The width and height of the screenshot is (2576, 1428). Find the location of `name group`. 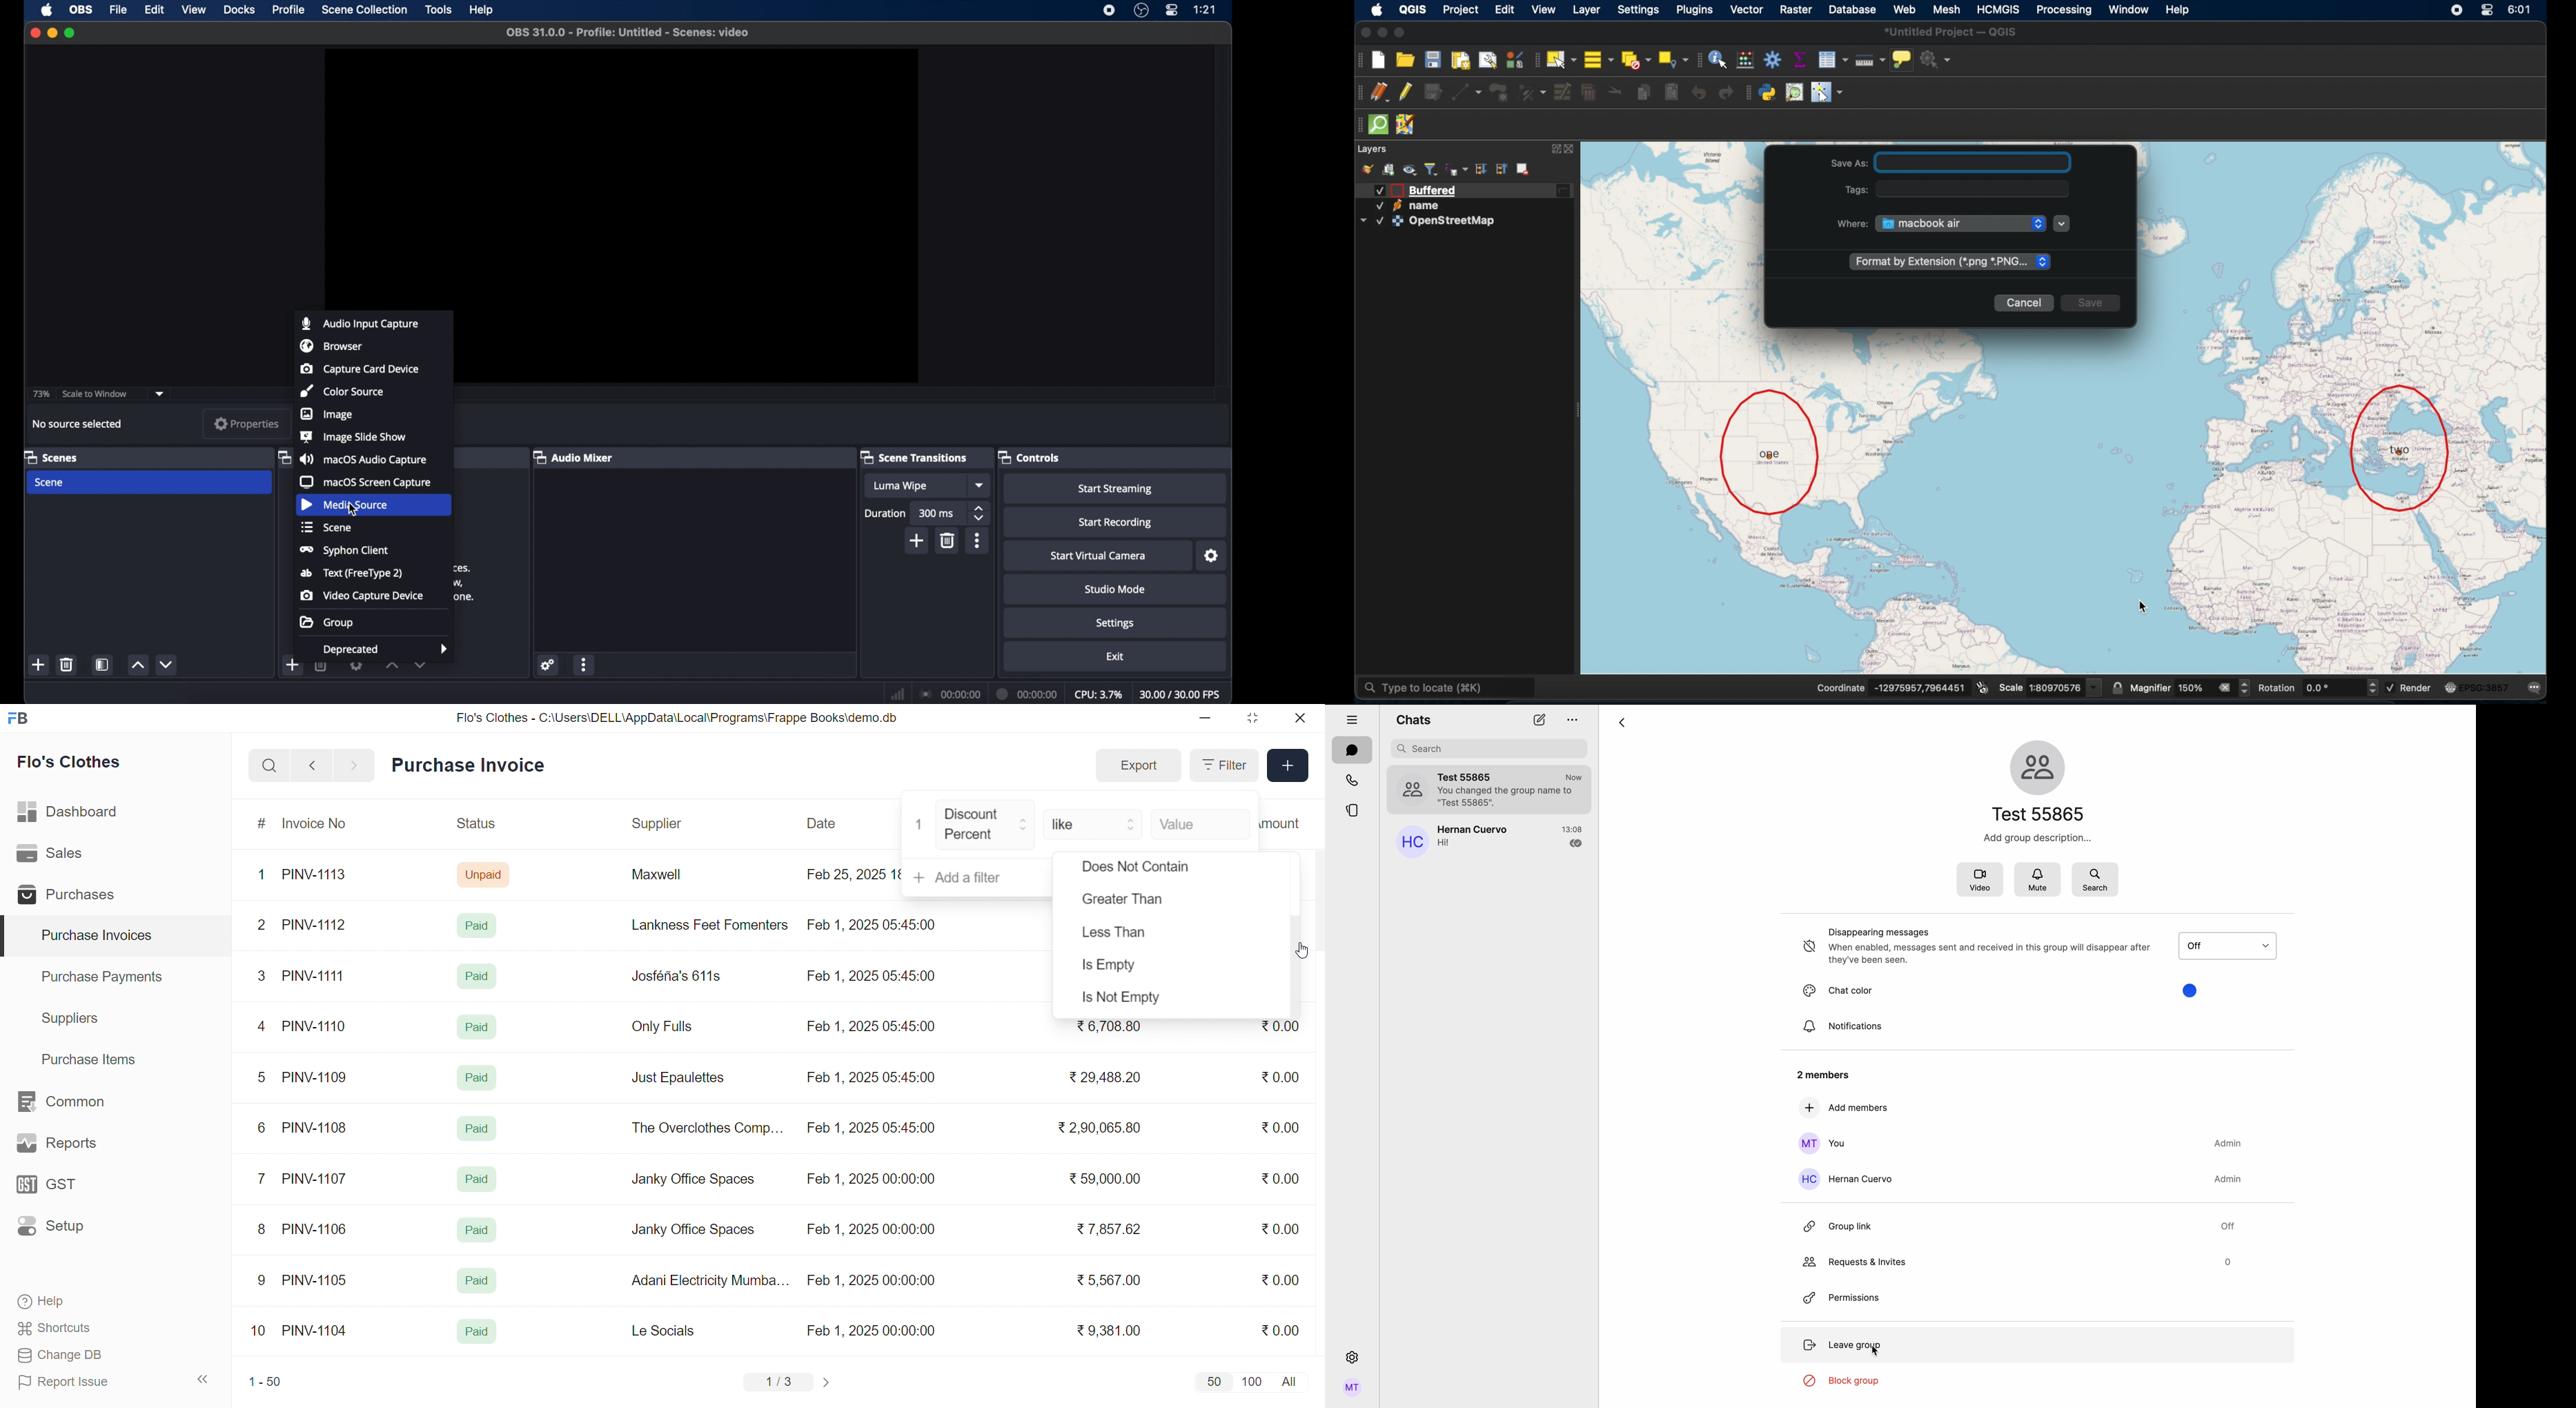

name group is located at coordinates (2042, 814).